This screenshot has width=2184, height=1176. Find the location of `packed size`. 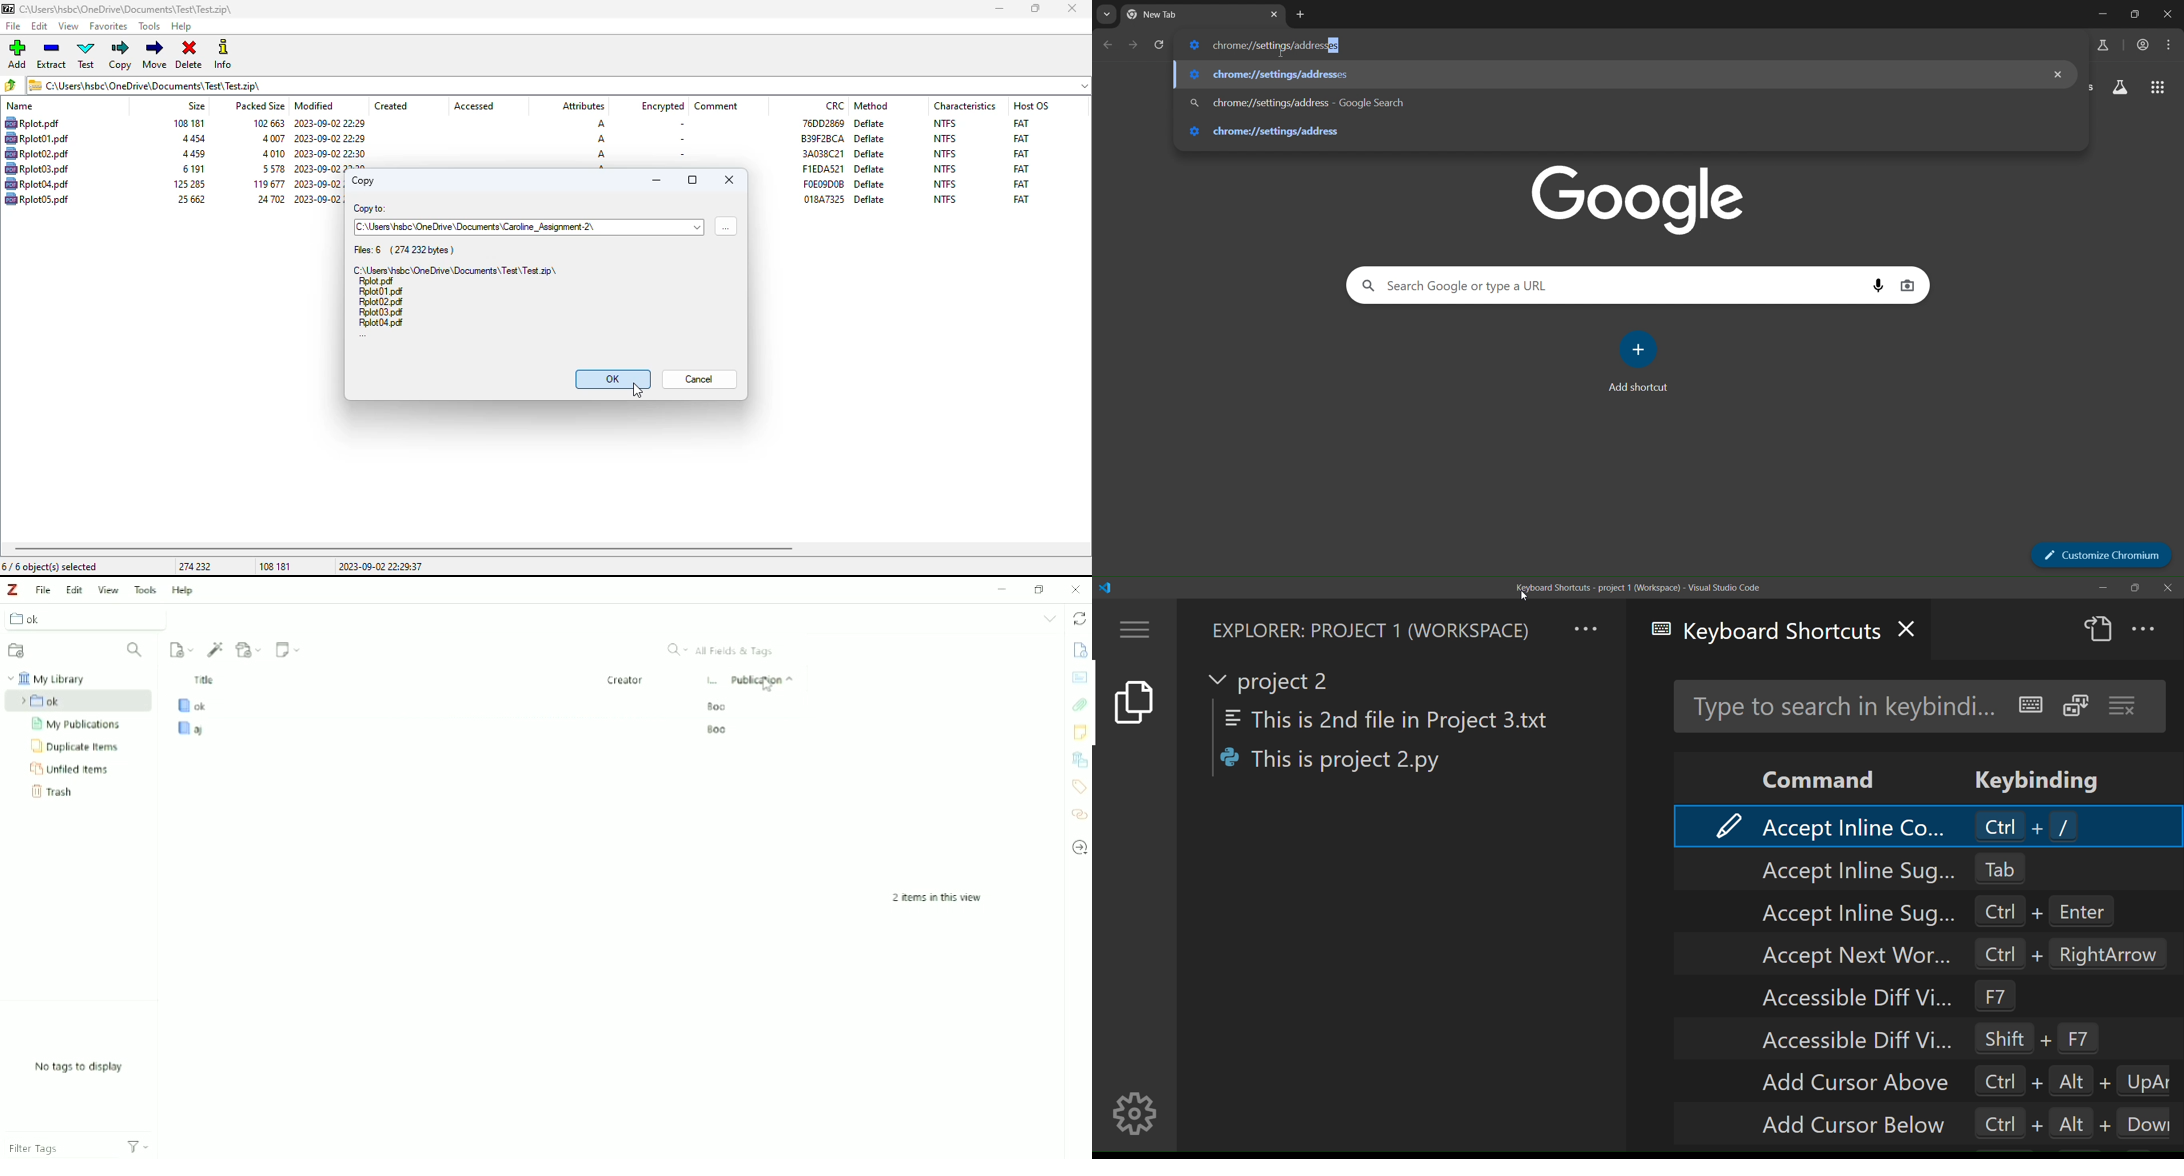

packed size is located at coordinates (272, 138).